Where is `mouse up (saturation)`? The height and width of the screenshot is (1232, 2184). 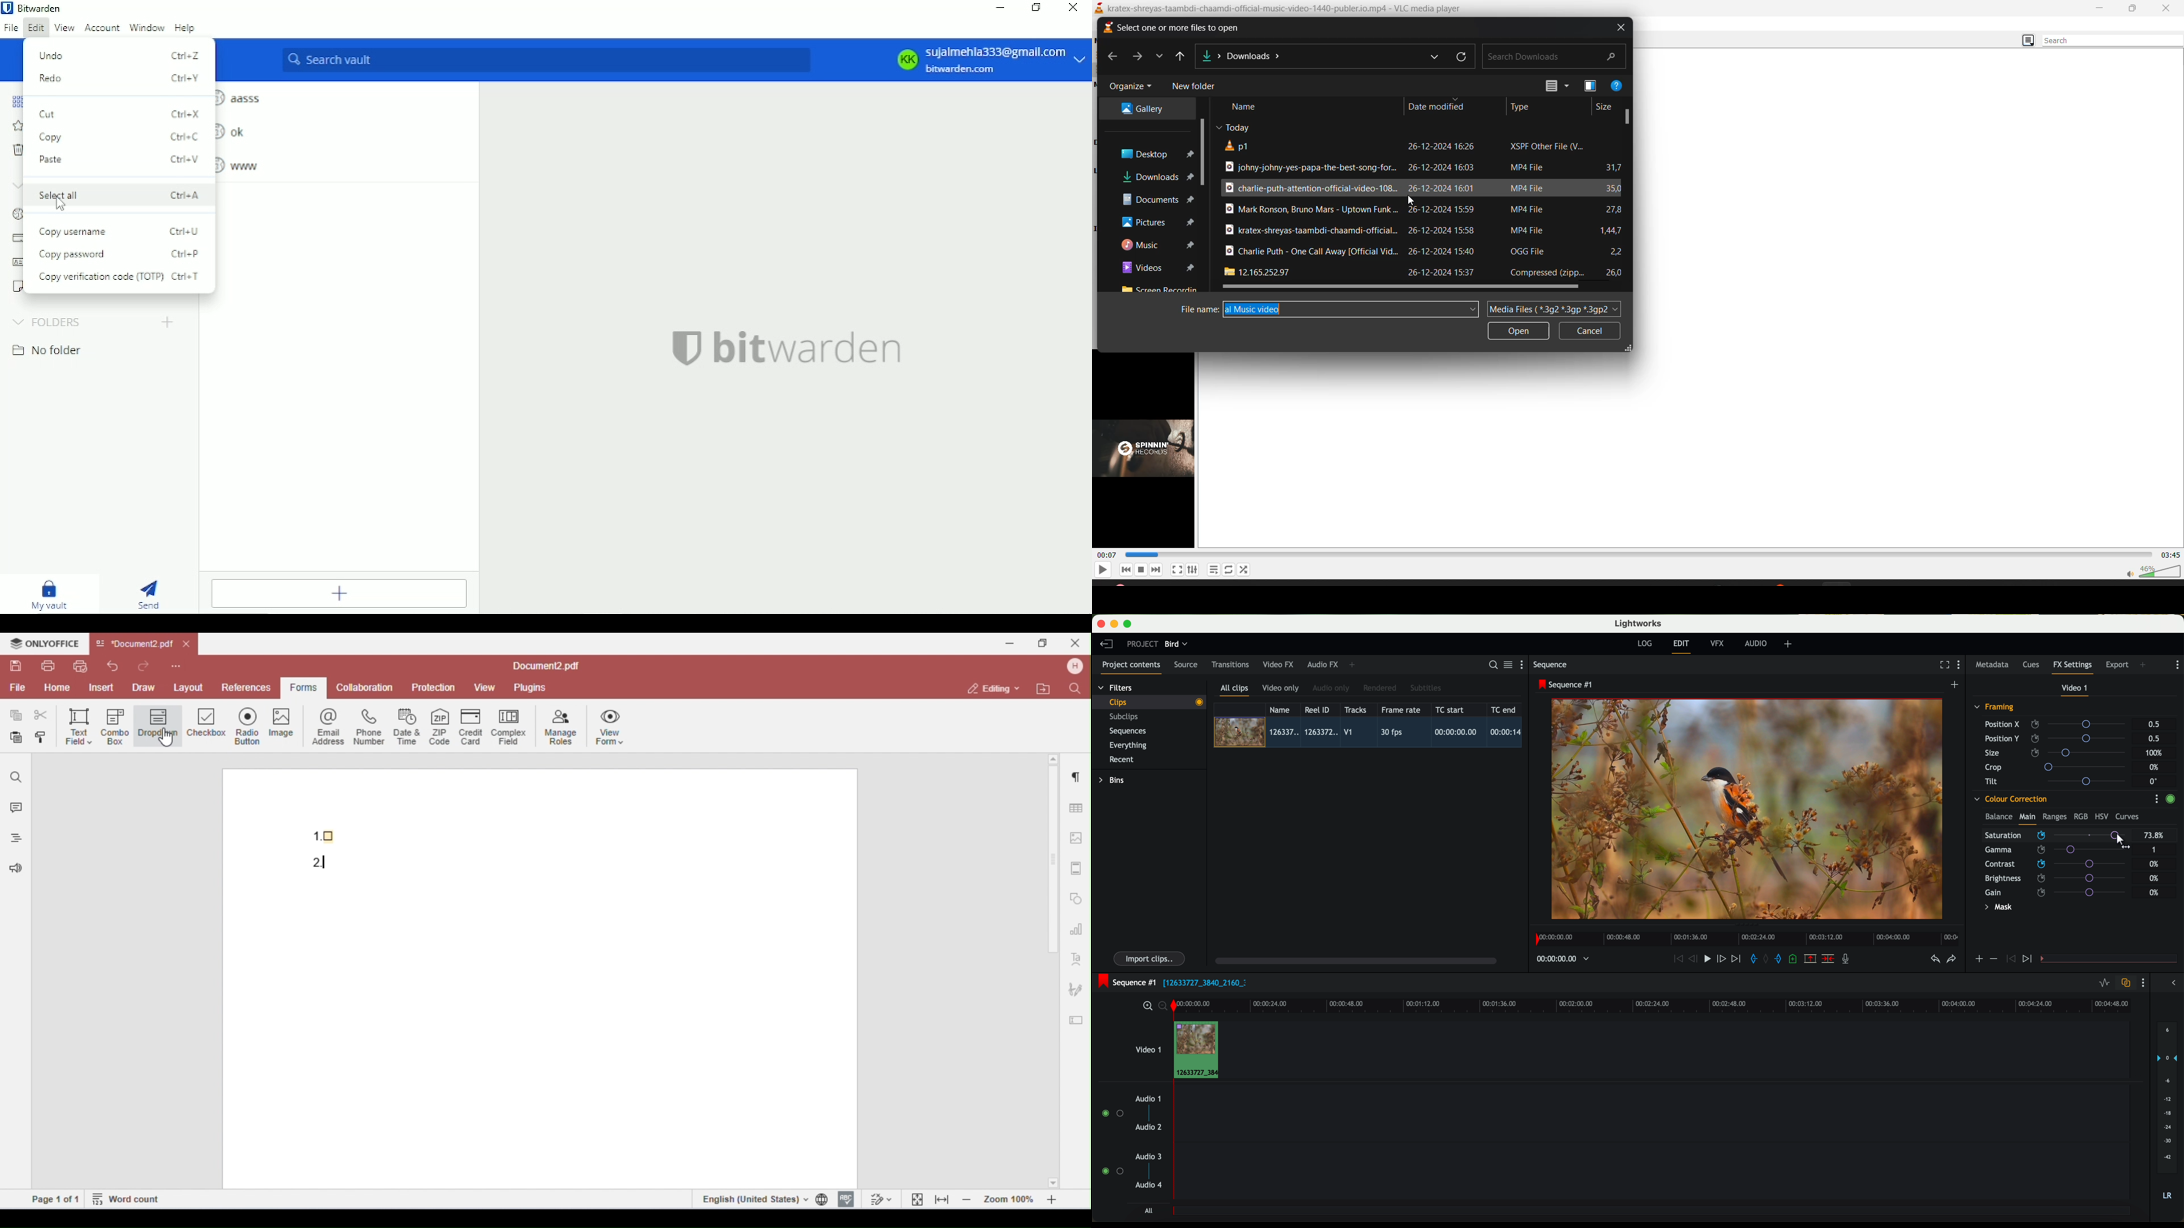 mouse up (saturation) is located at coordinates (2056, 836).